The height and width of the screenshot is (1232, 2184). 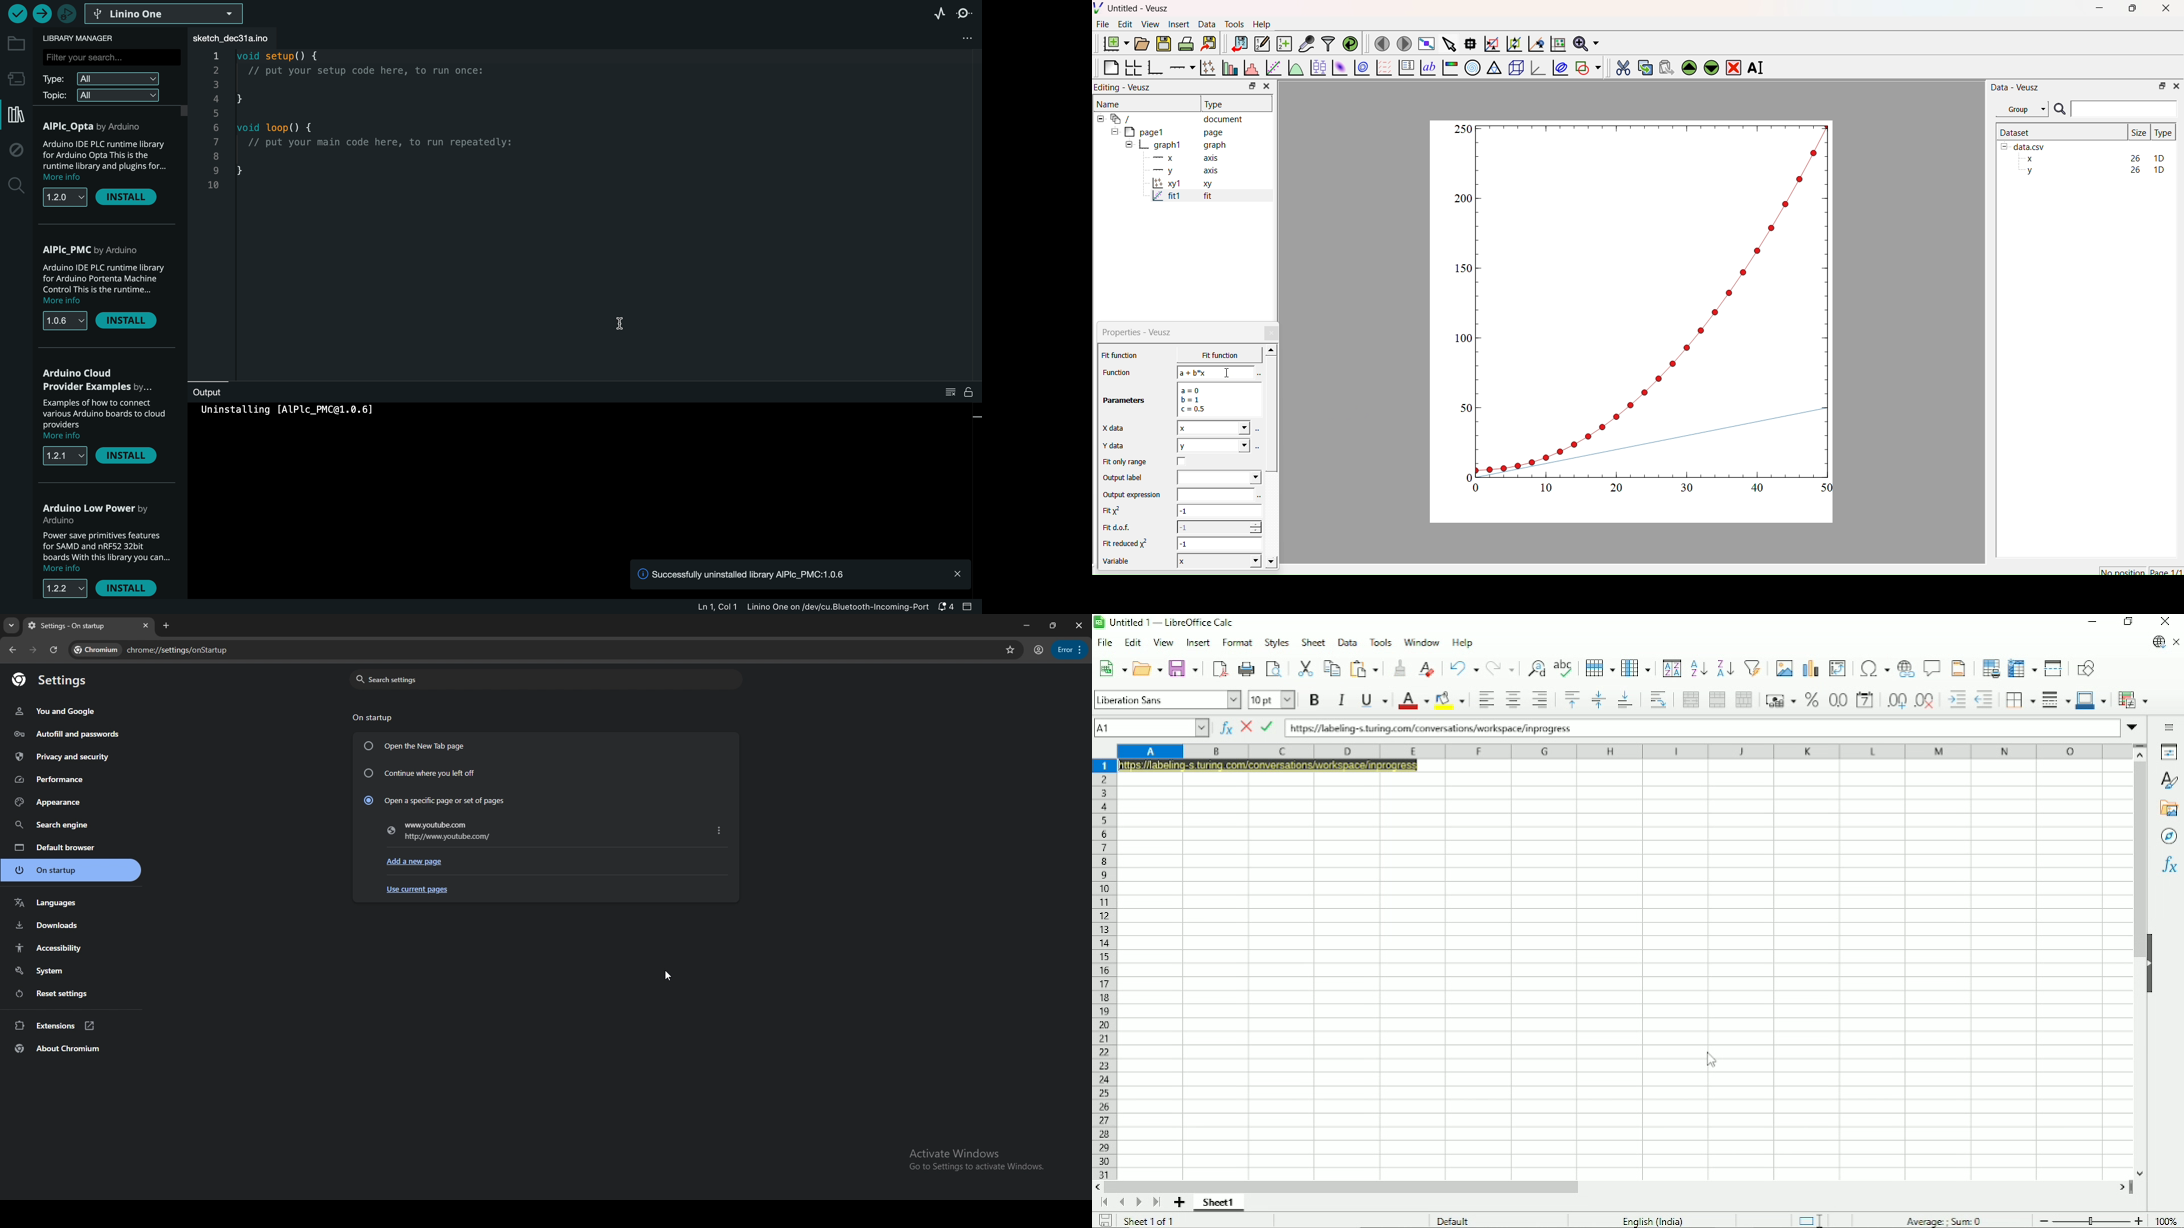 I want to click on Open, so click(x=1147, y=667).